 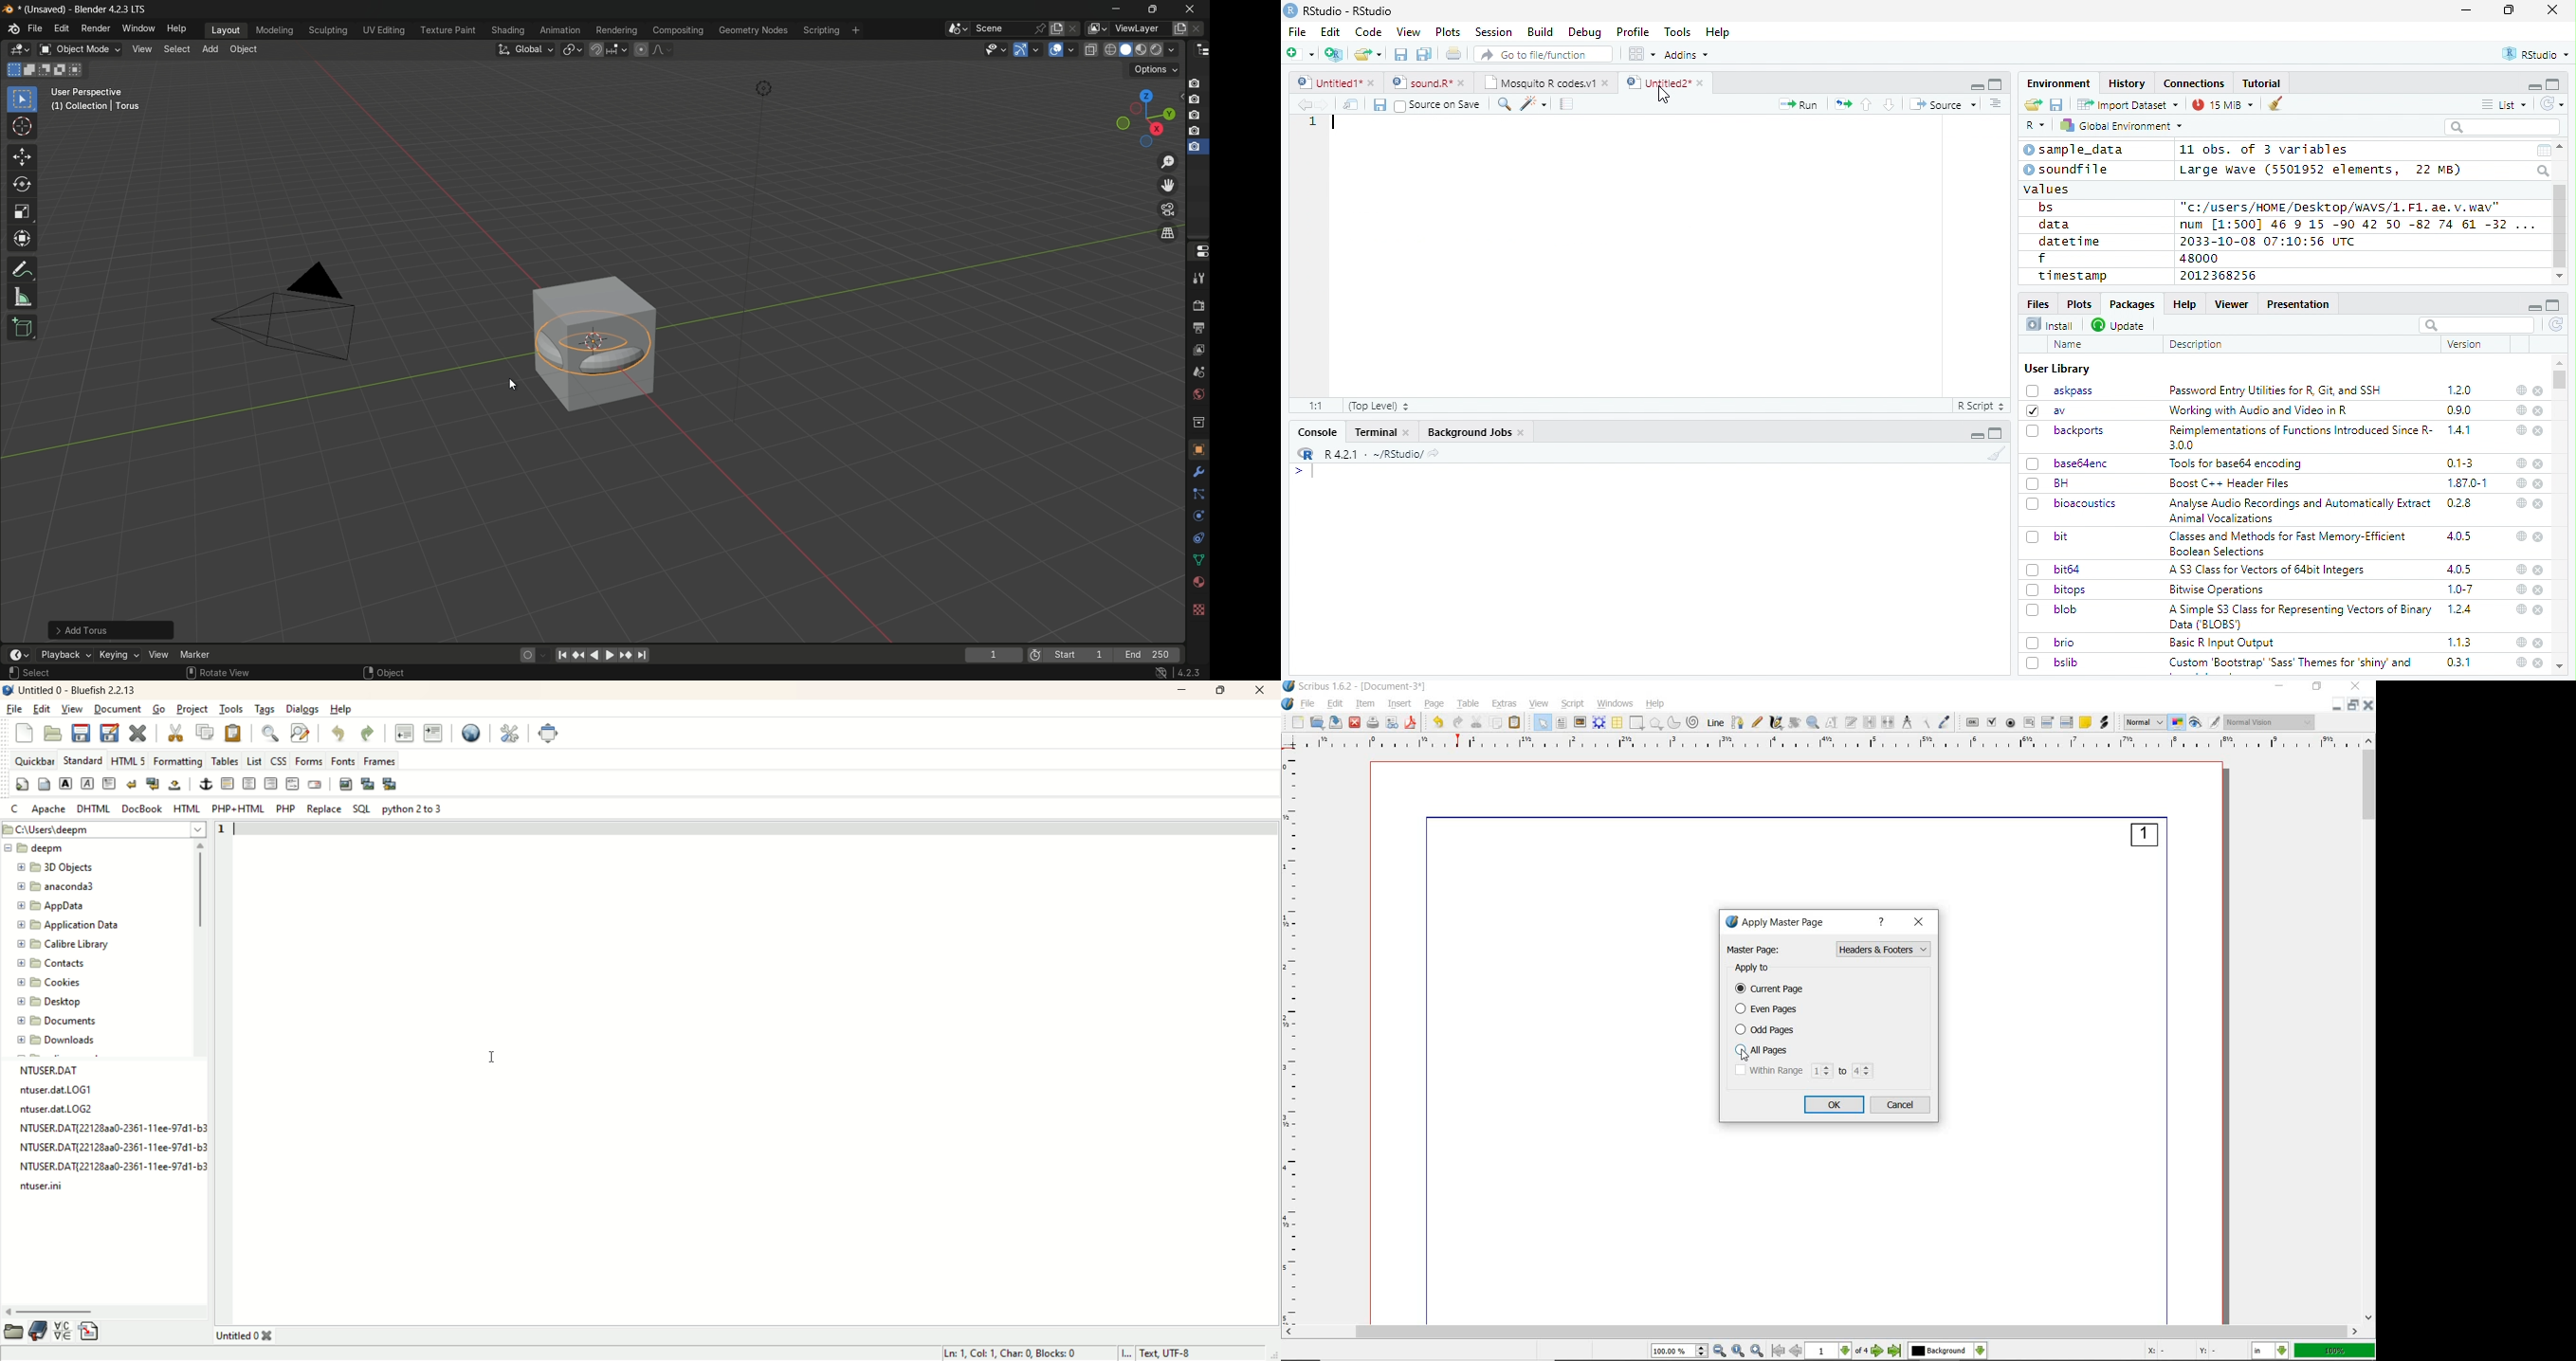 What do you see at coordinates (2537, 55) in the screenshot?
I see `RStudio` at bounding box center [2537, 55].